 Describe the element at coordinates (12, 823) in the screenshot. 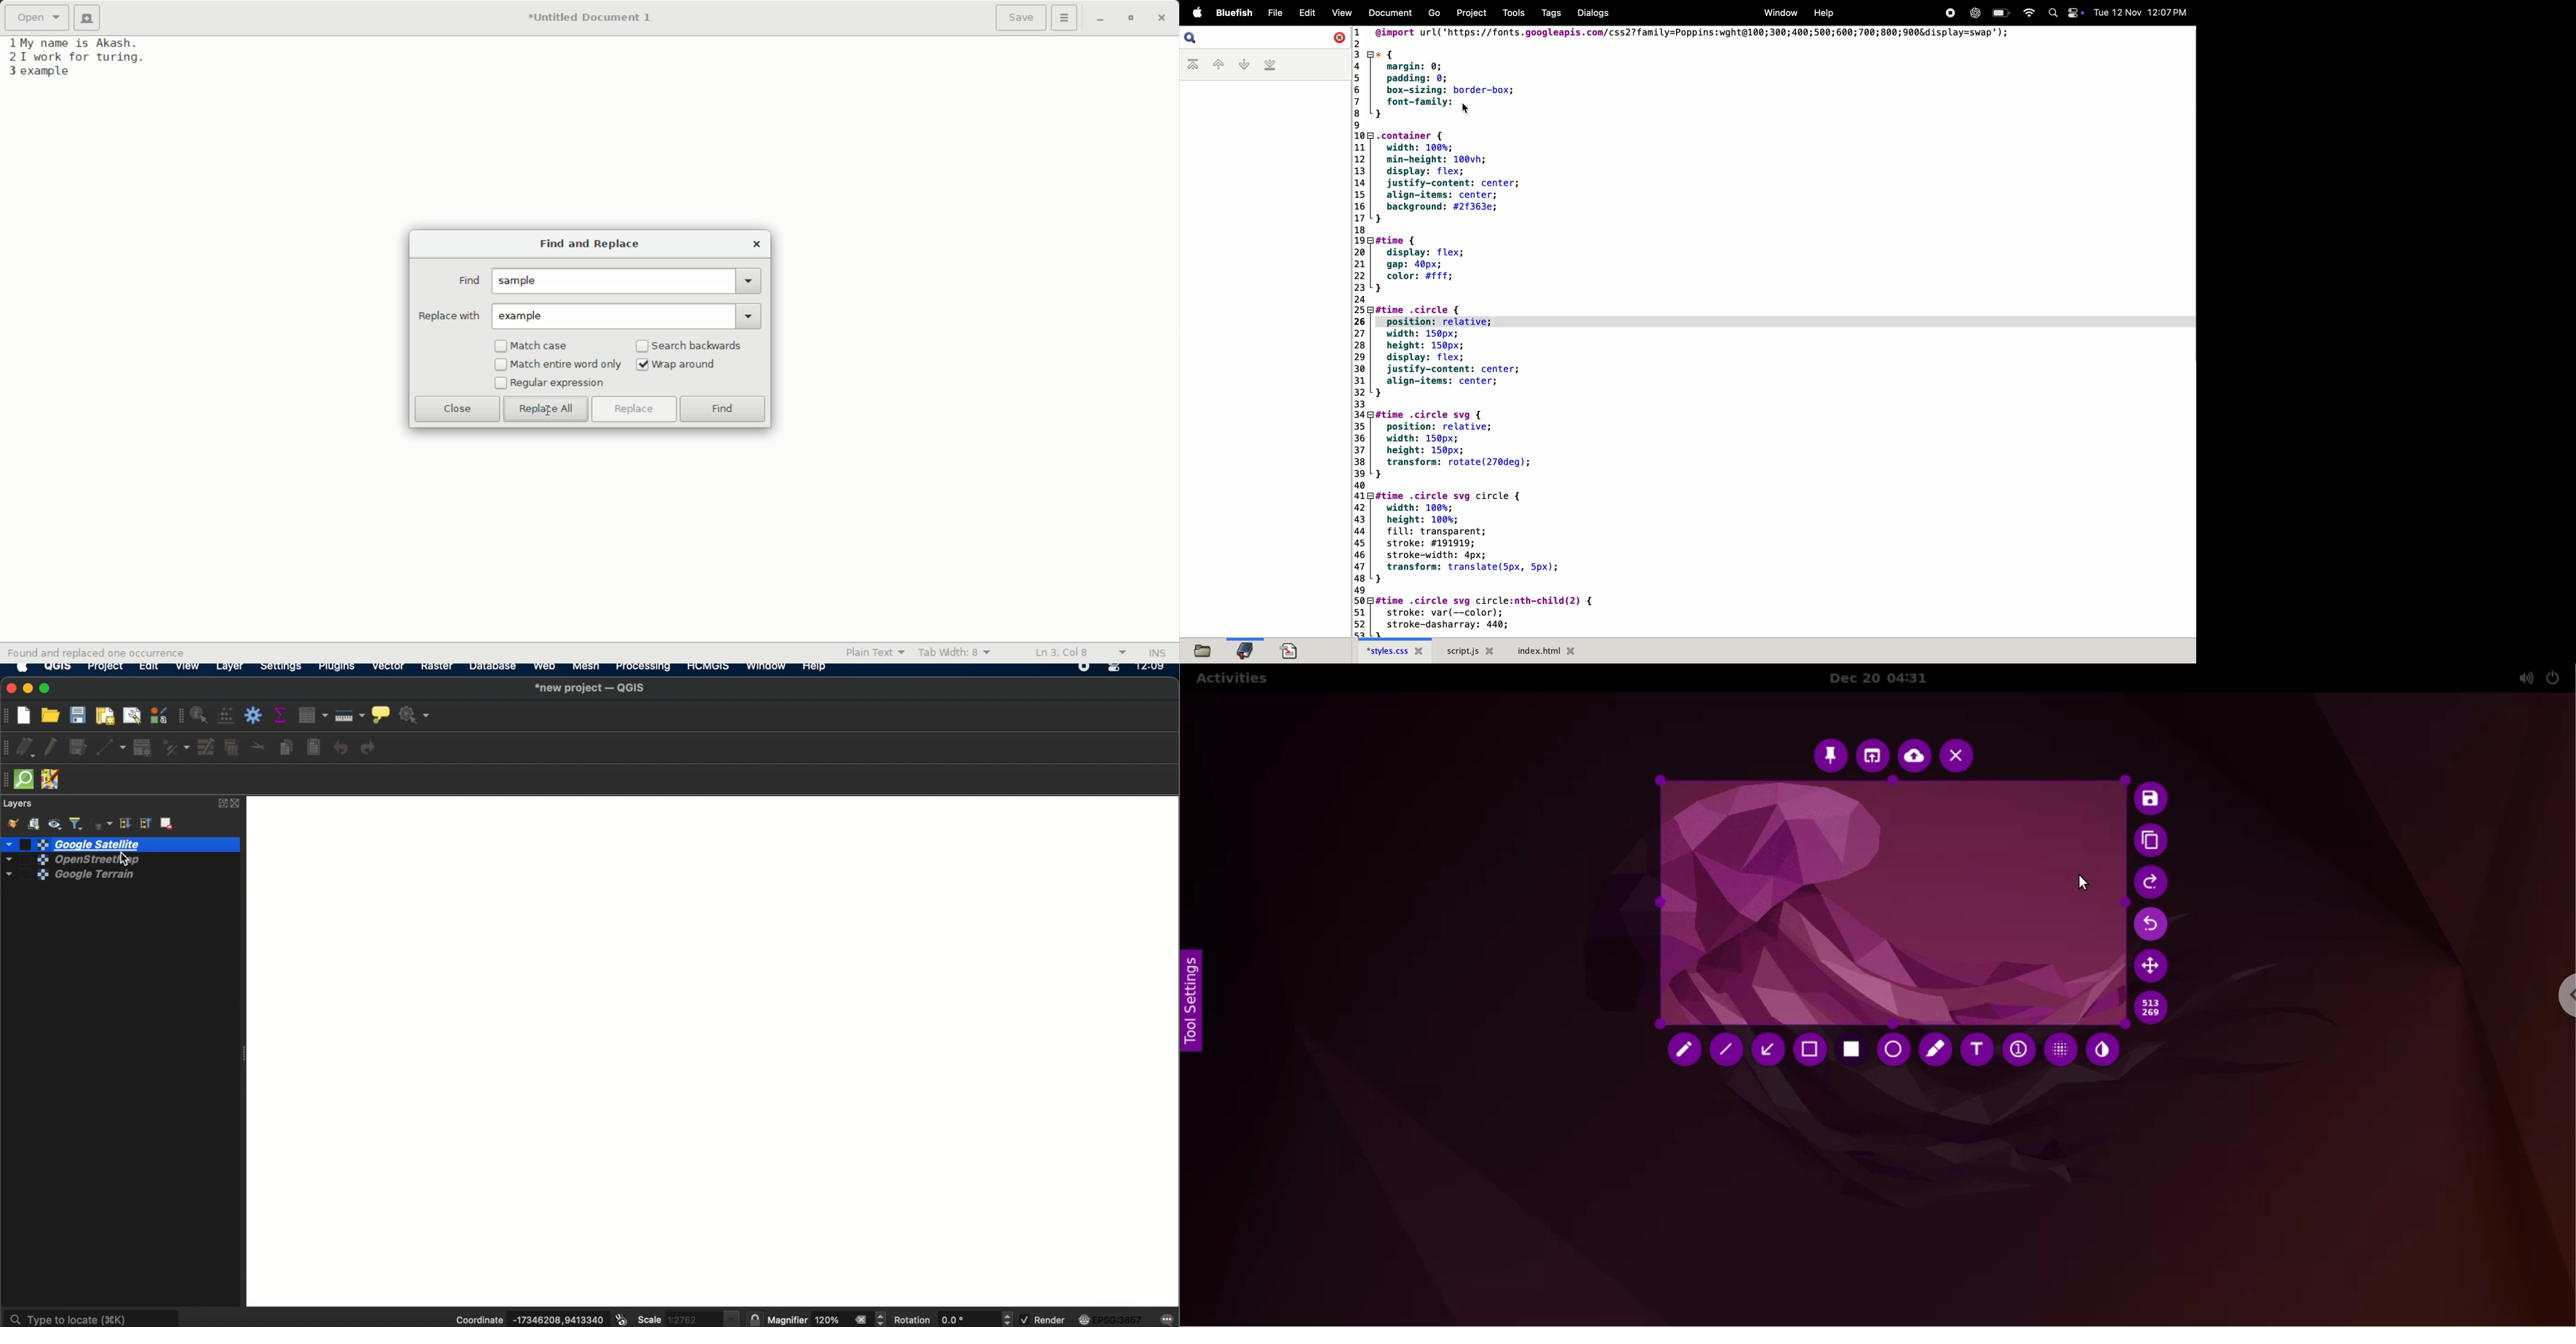

I see `open layer styling panel` at that location.